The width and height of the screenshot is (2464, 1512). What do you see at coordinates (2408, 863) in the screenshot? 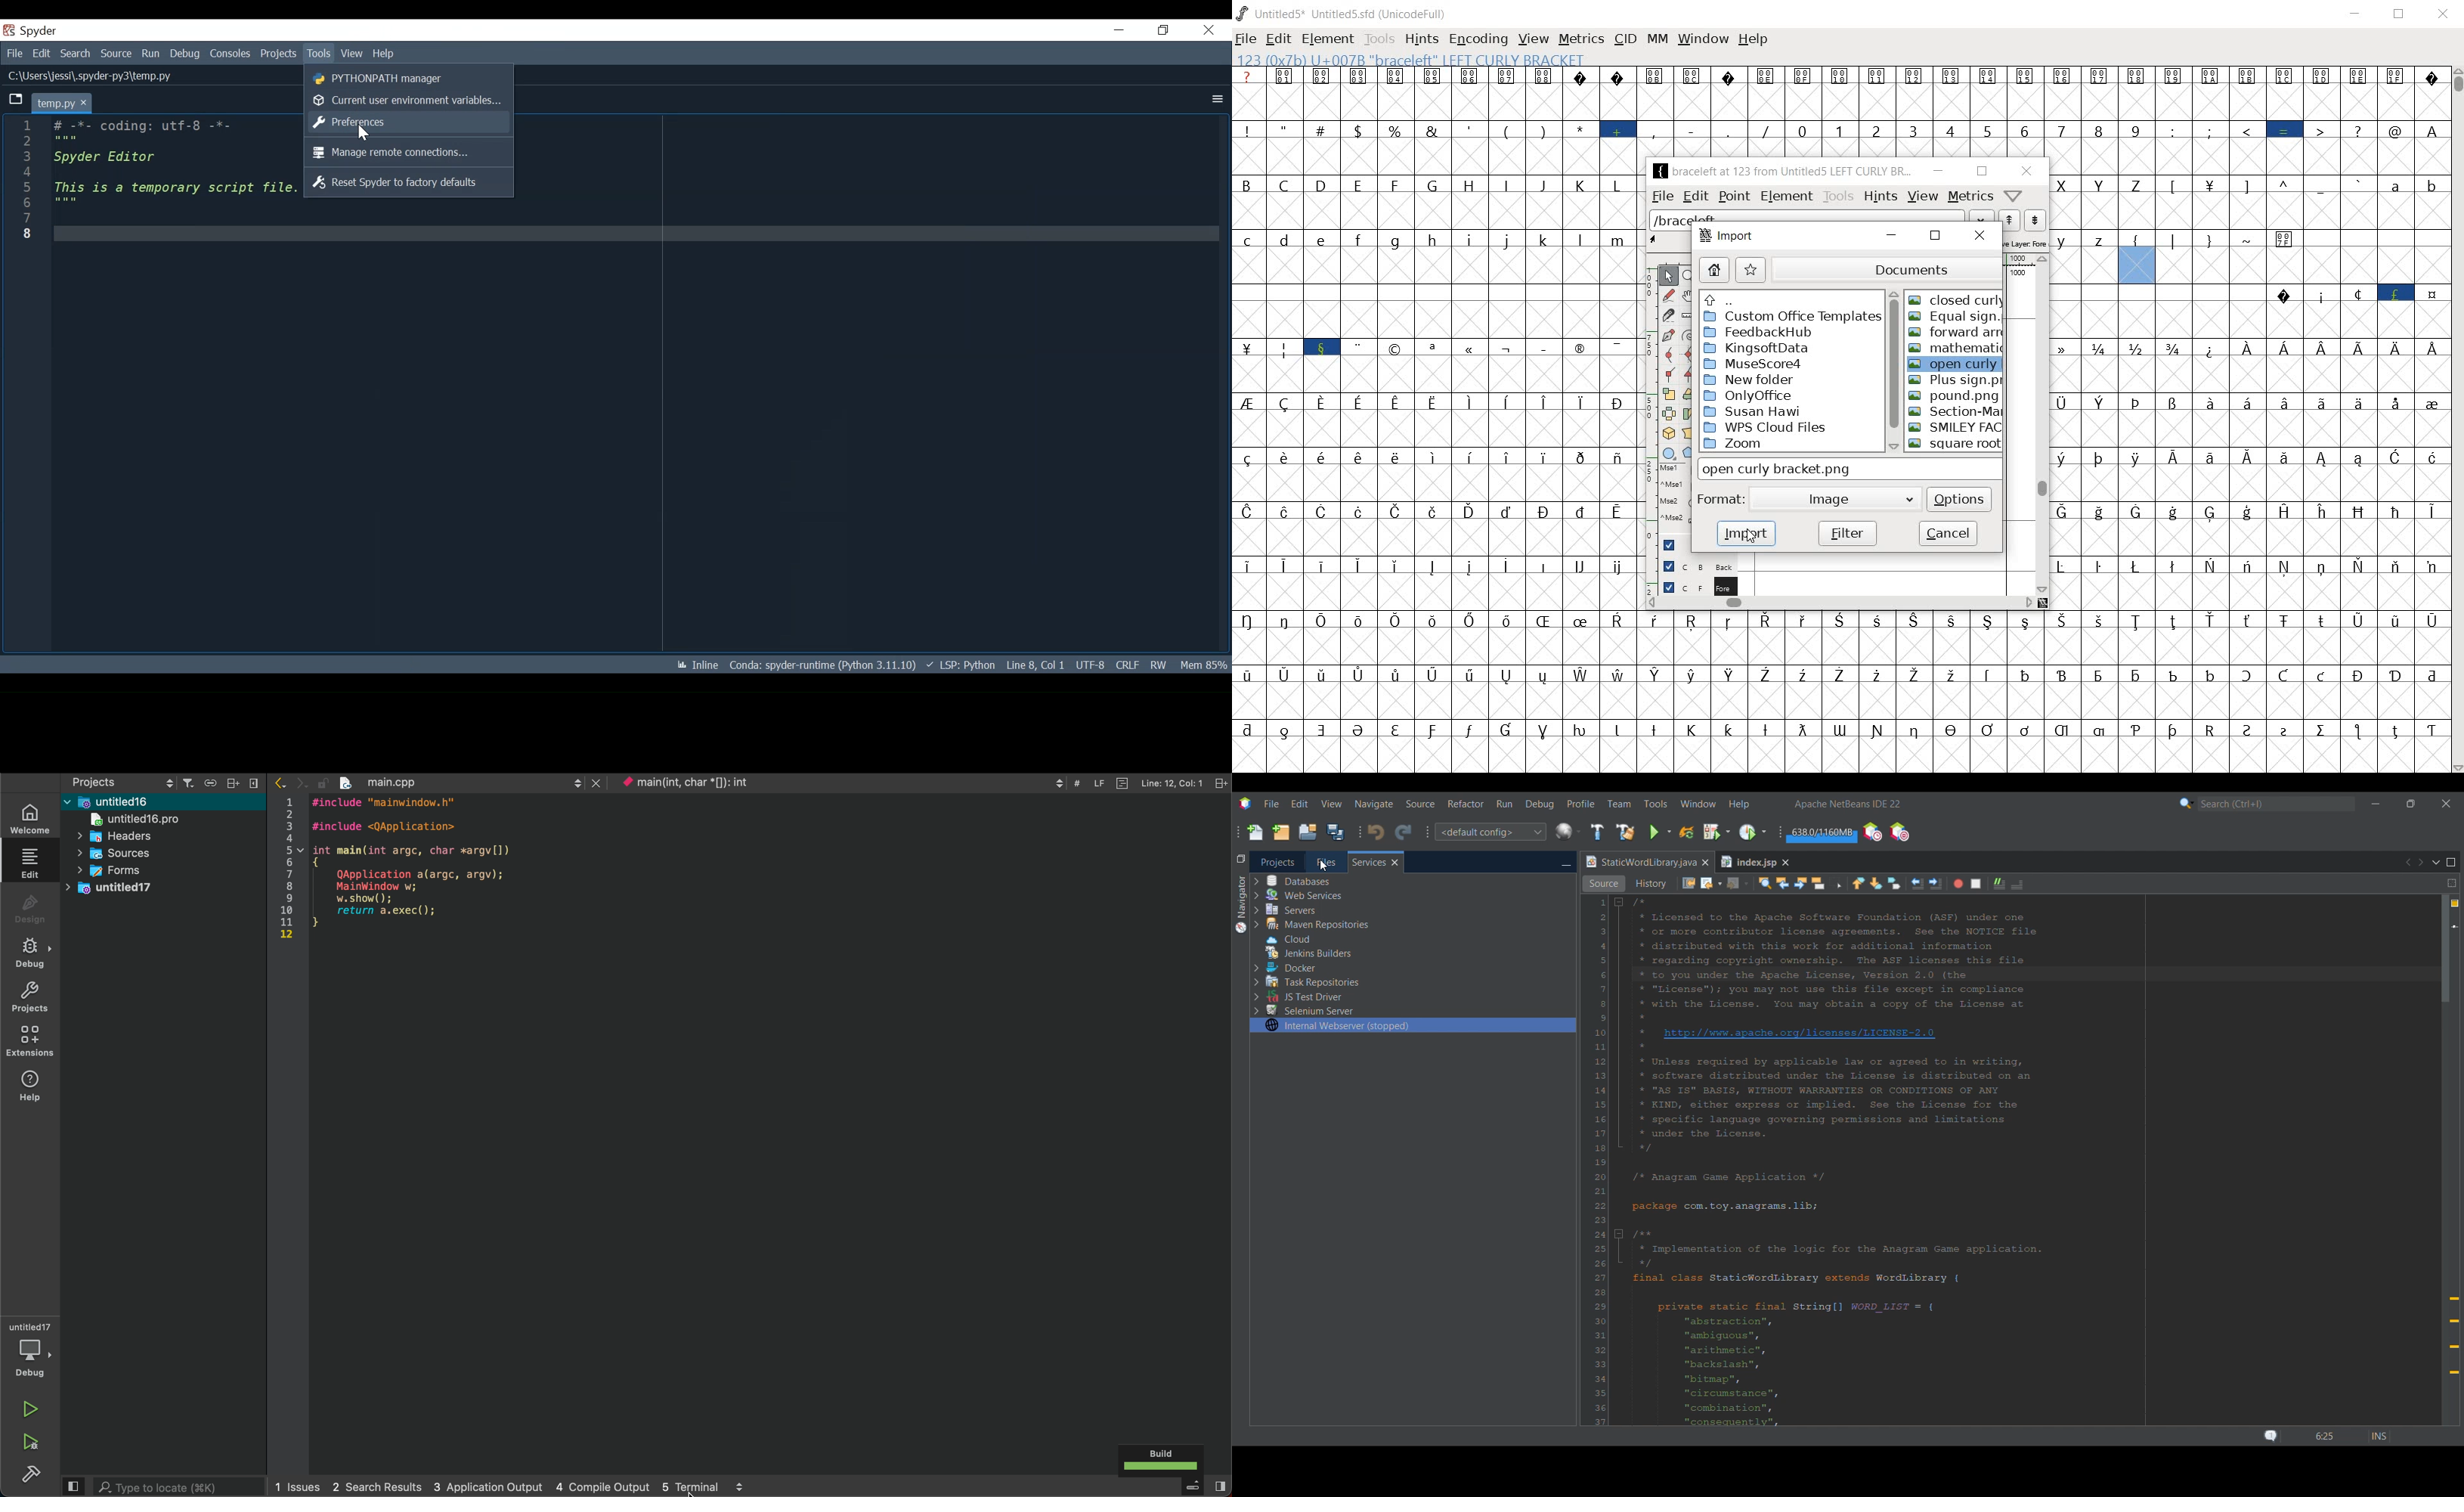
I see `Previous` at bounding box center [2408, 863].